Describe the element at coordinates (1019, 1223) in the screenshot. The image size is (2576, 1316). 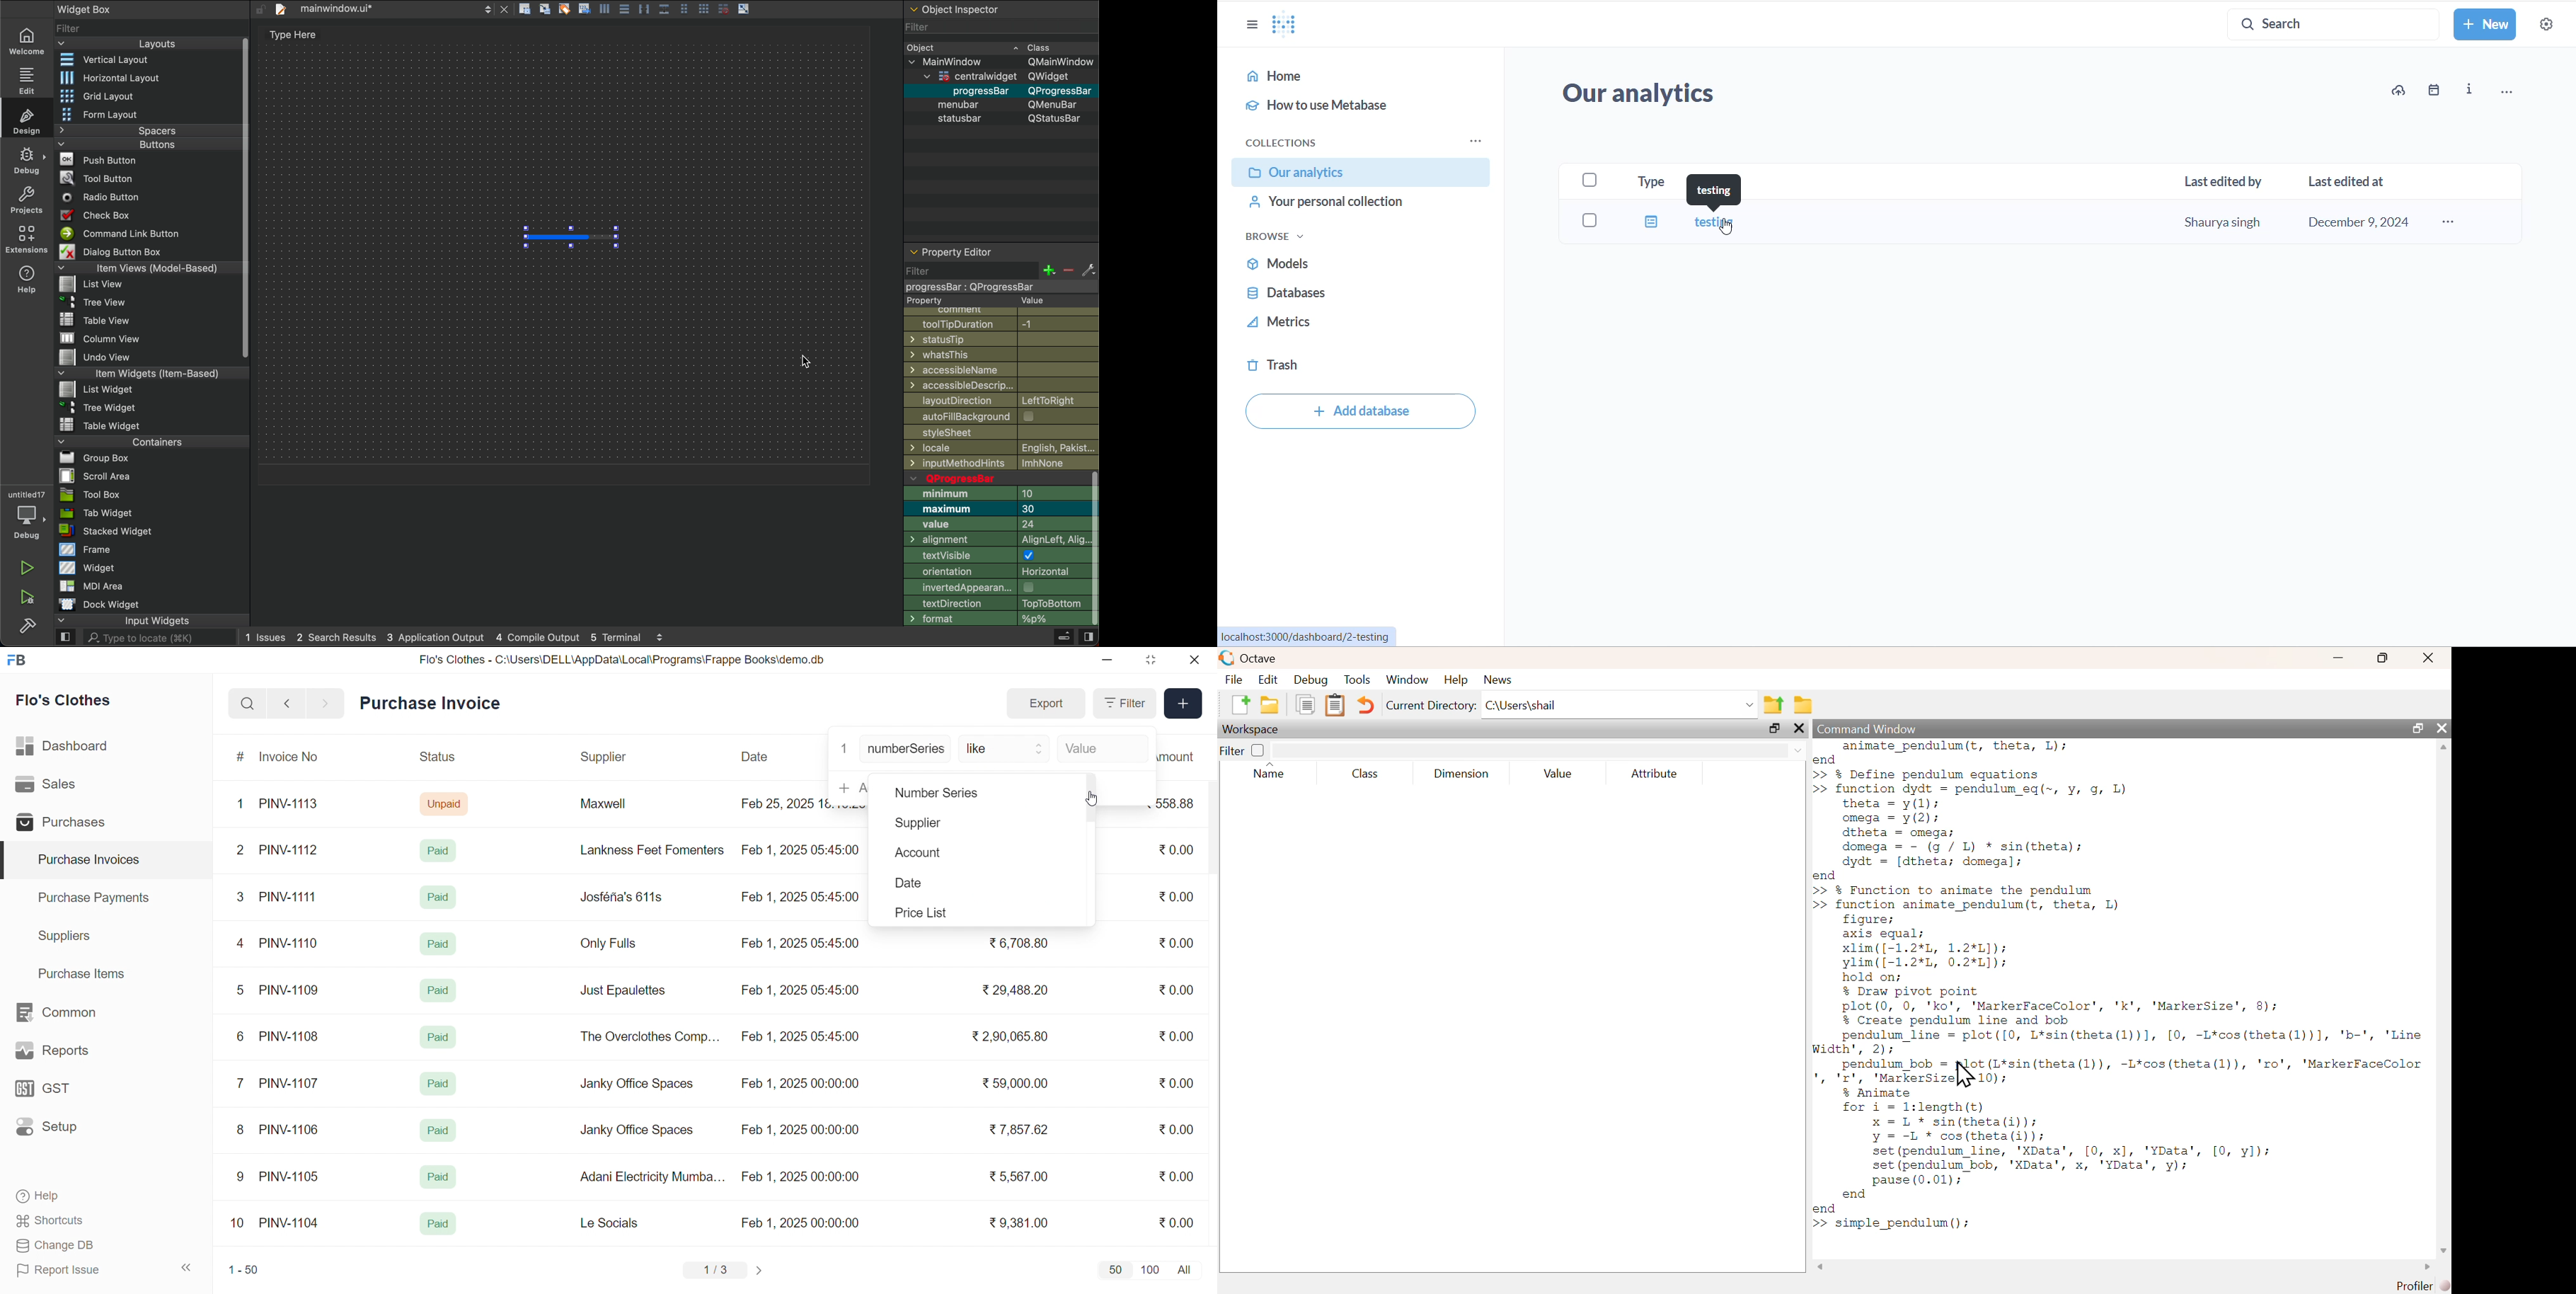
I see `₹9,381.00` at that location.